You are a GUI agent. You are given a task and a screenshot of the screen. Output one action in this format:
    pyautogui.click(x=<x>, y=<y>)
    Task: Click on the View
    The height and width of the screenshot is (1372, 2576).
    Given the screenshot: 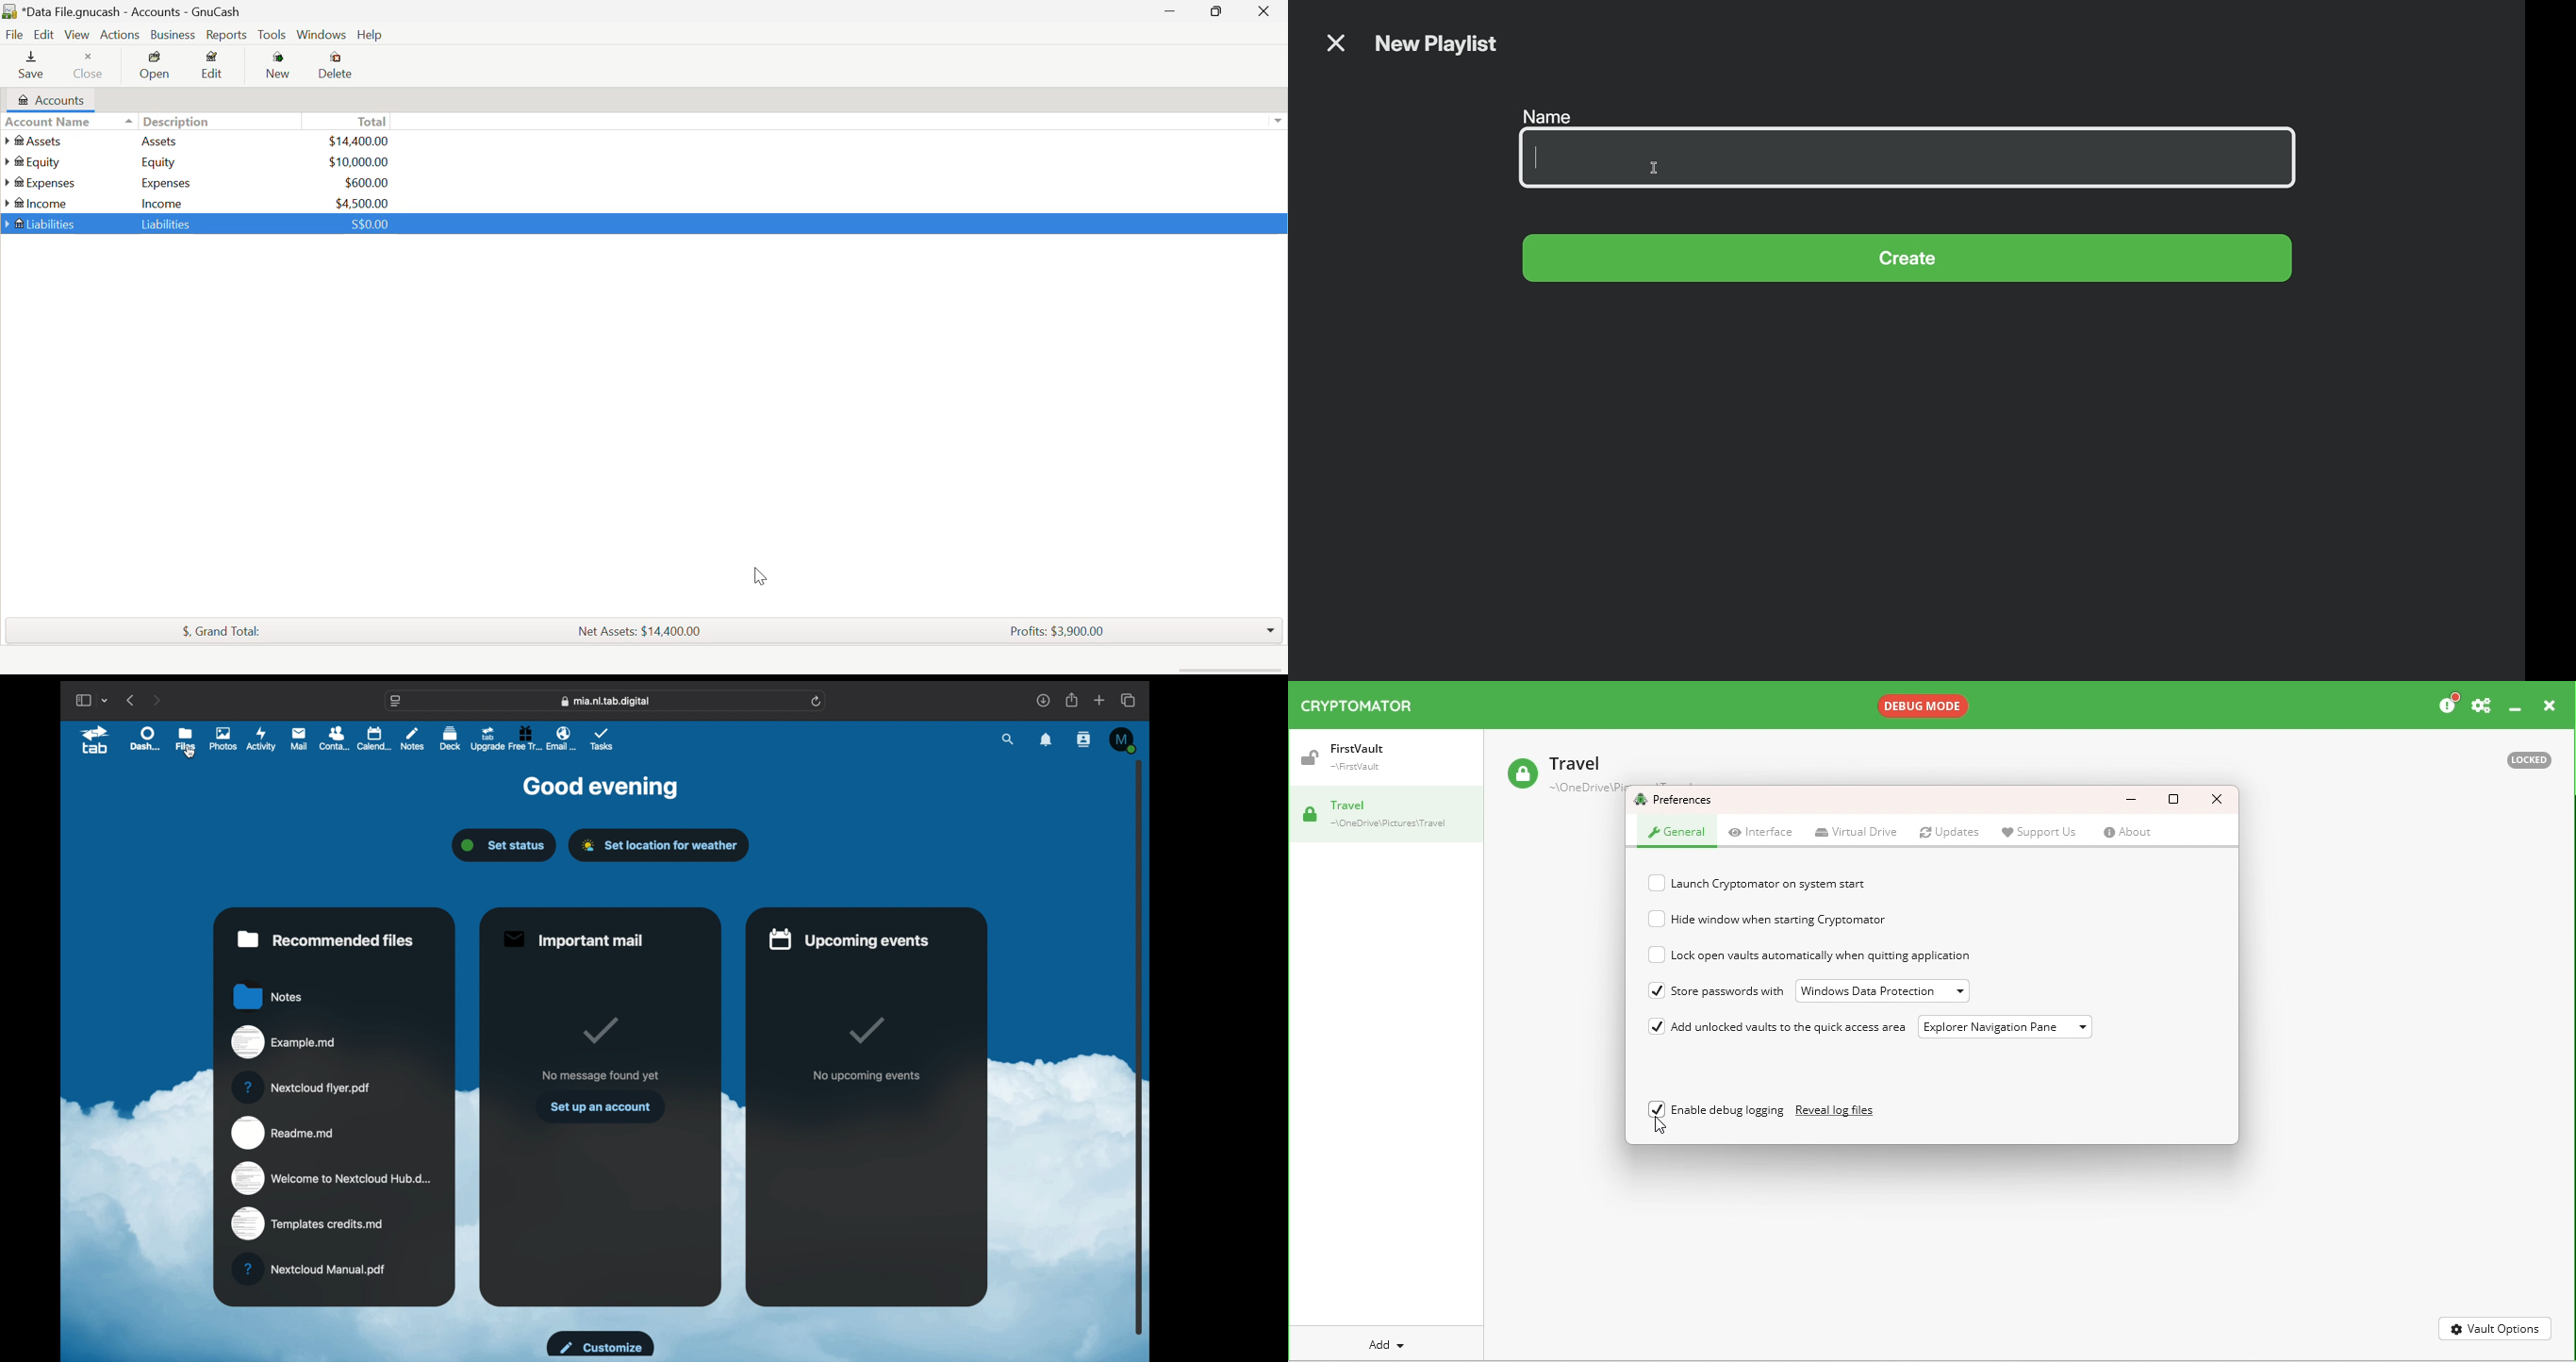 What is the action you would take?
    pyautogui.click(x=76, y=35)
    